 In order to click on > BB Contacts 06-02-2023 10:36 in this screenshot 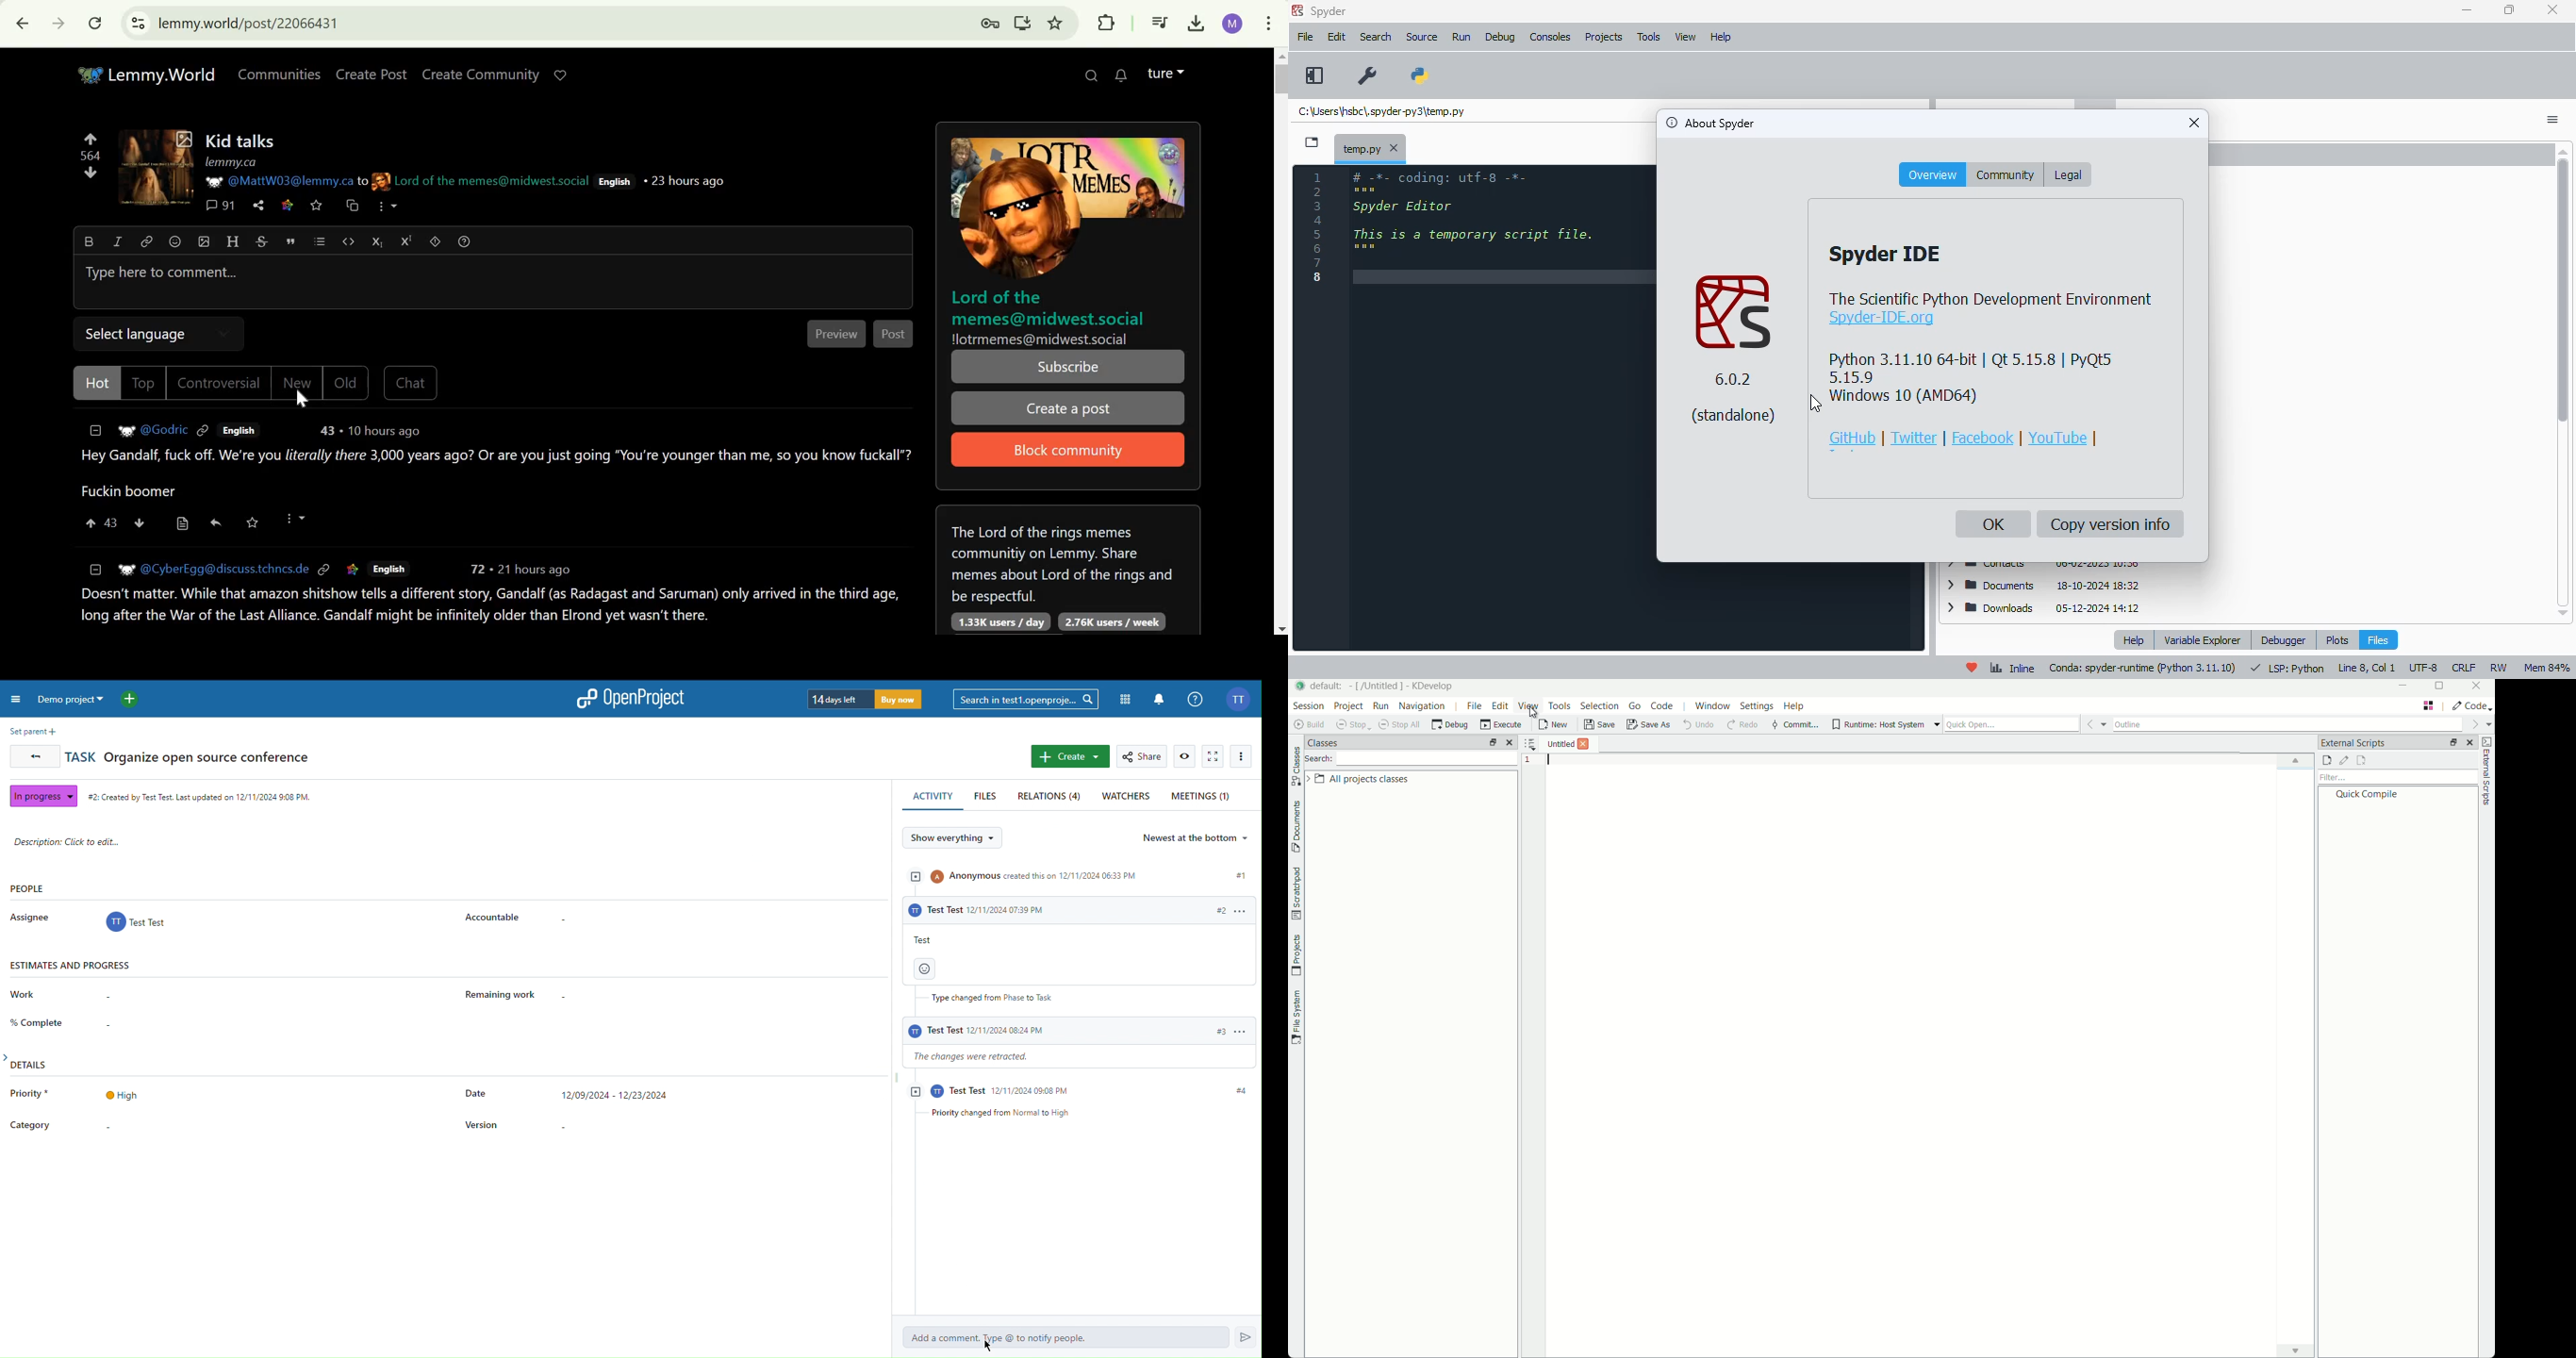, I will do `click(2041, 566)`.